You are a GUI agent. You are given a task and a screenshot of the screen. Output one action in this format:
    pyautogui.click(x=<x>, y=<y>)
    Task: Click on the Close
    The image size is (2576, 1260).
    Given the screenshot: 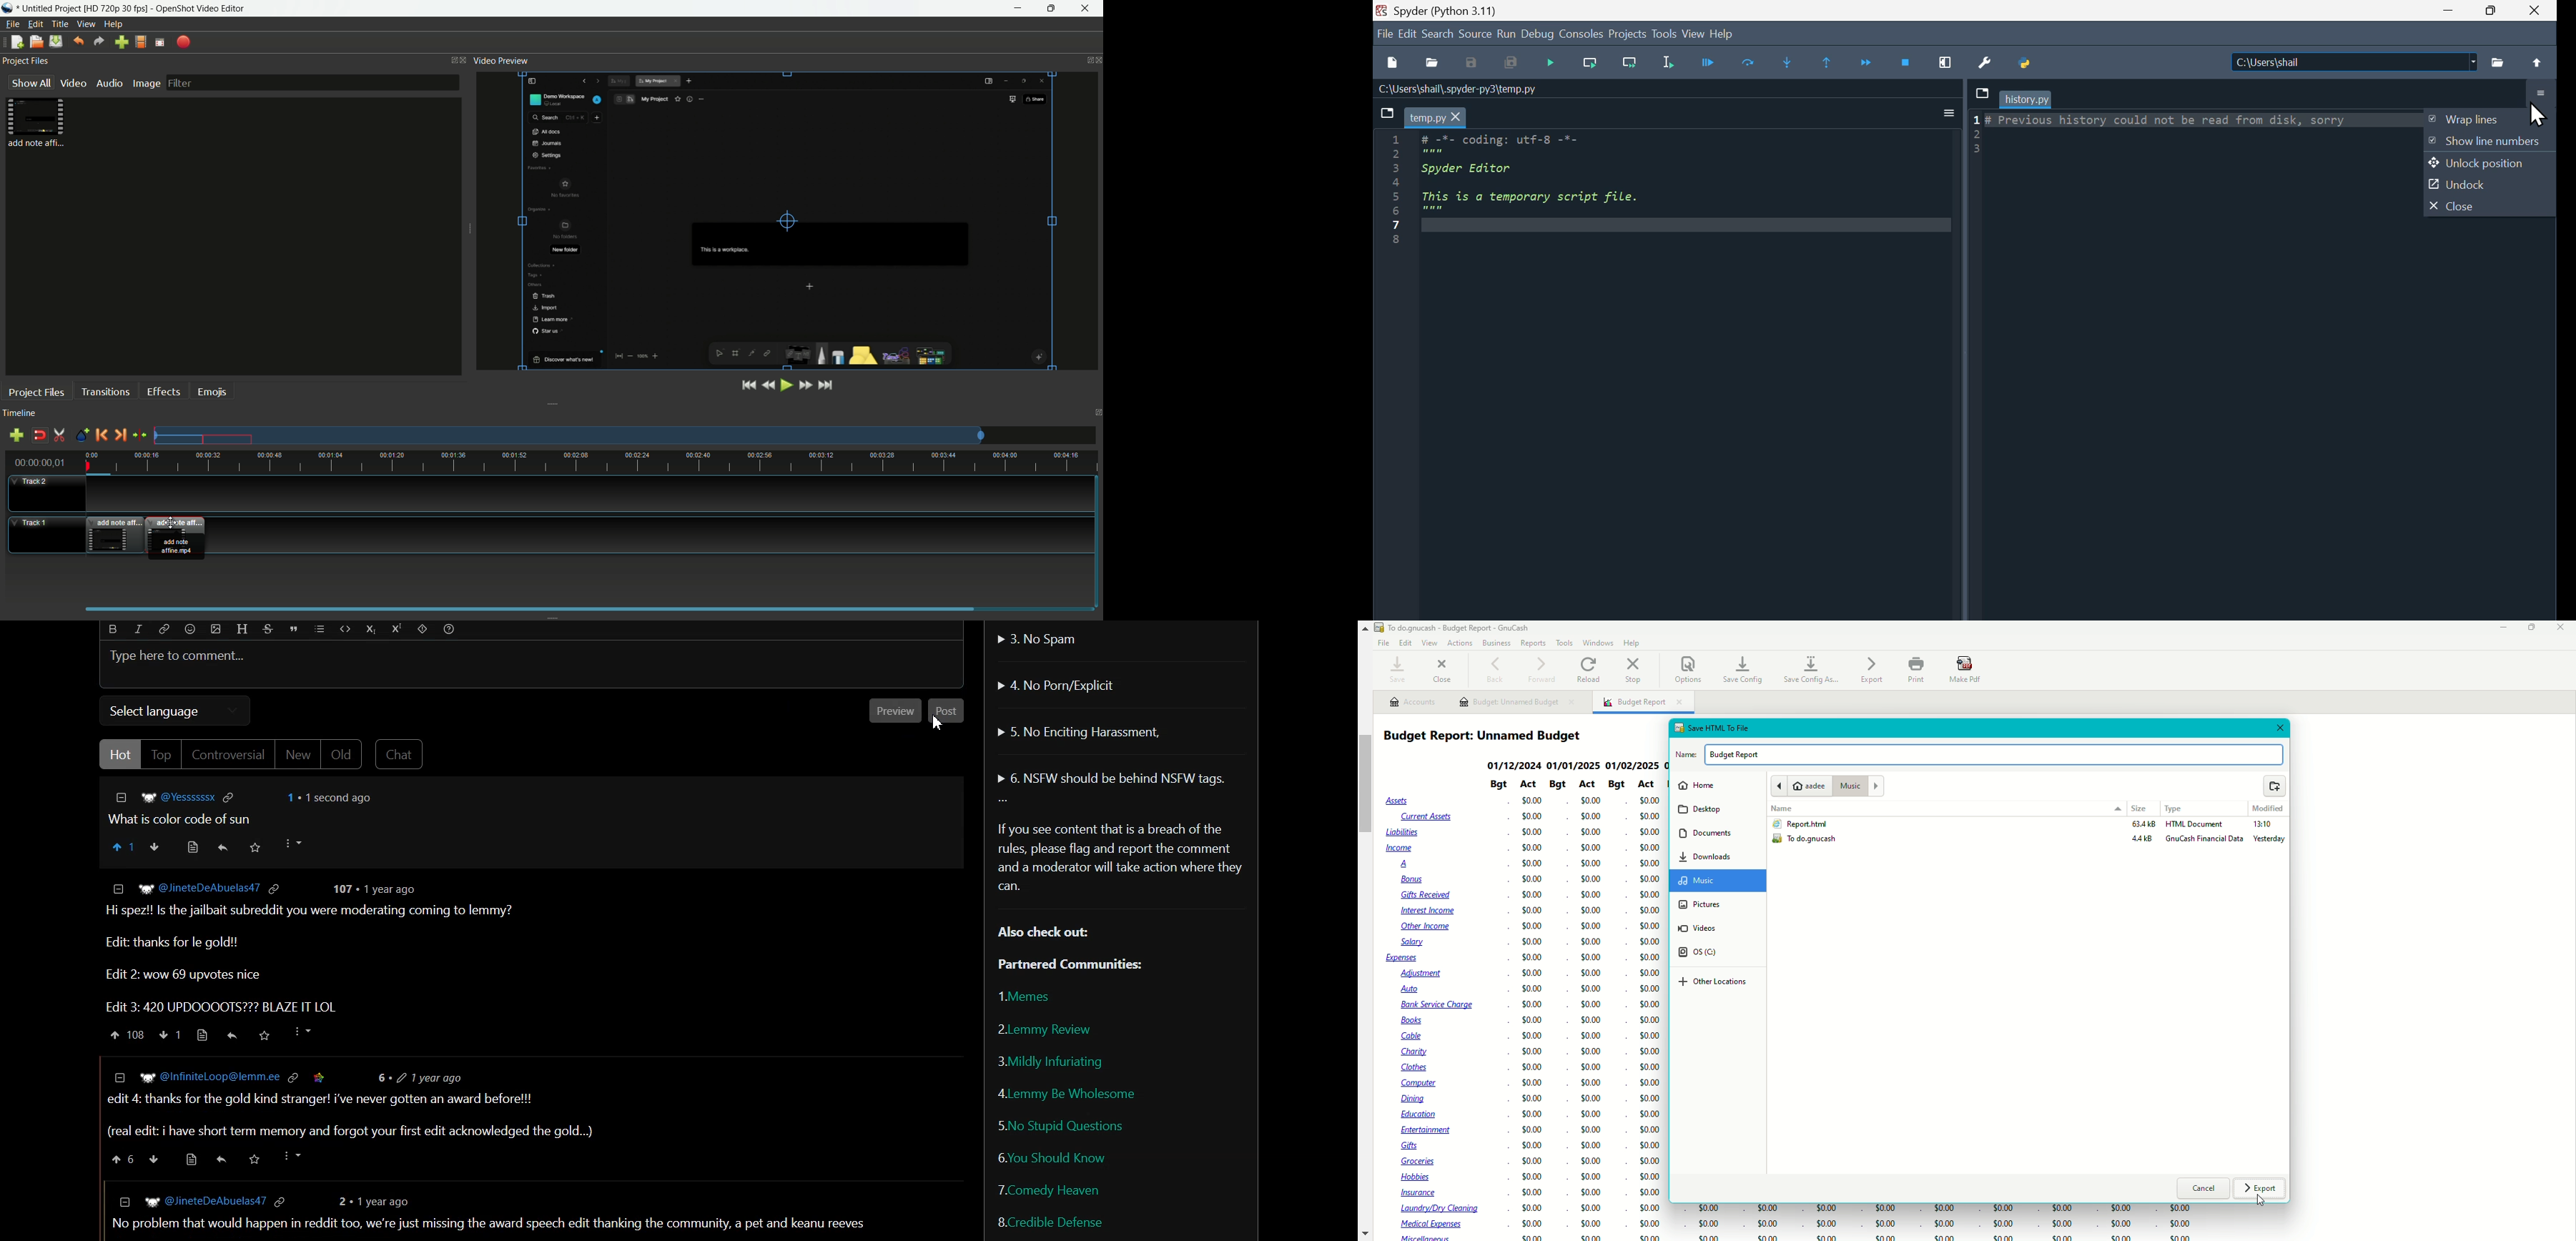 What is the action you would take?
    pyautogui.click(x=2479, y=206)
    